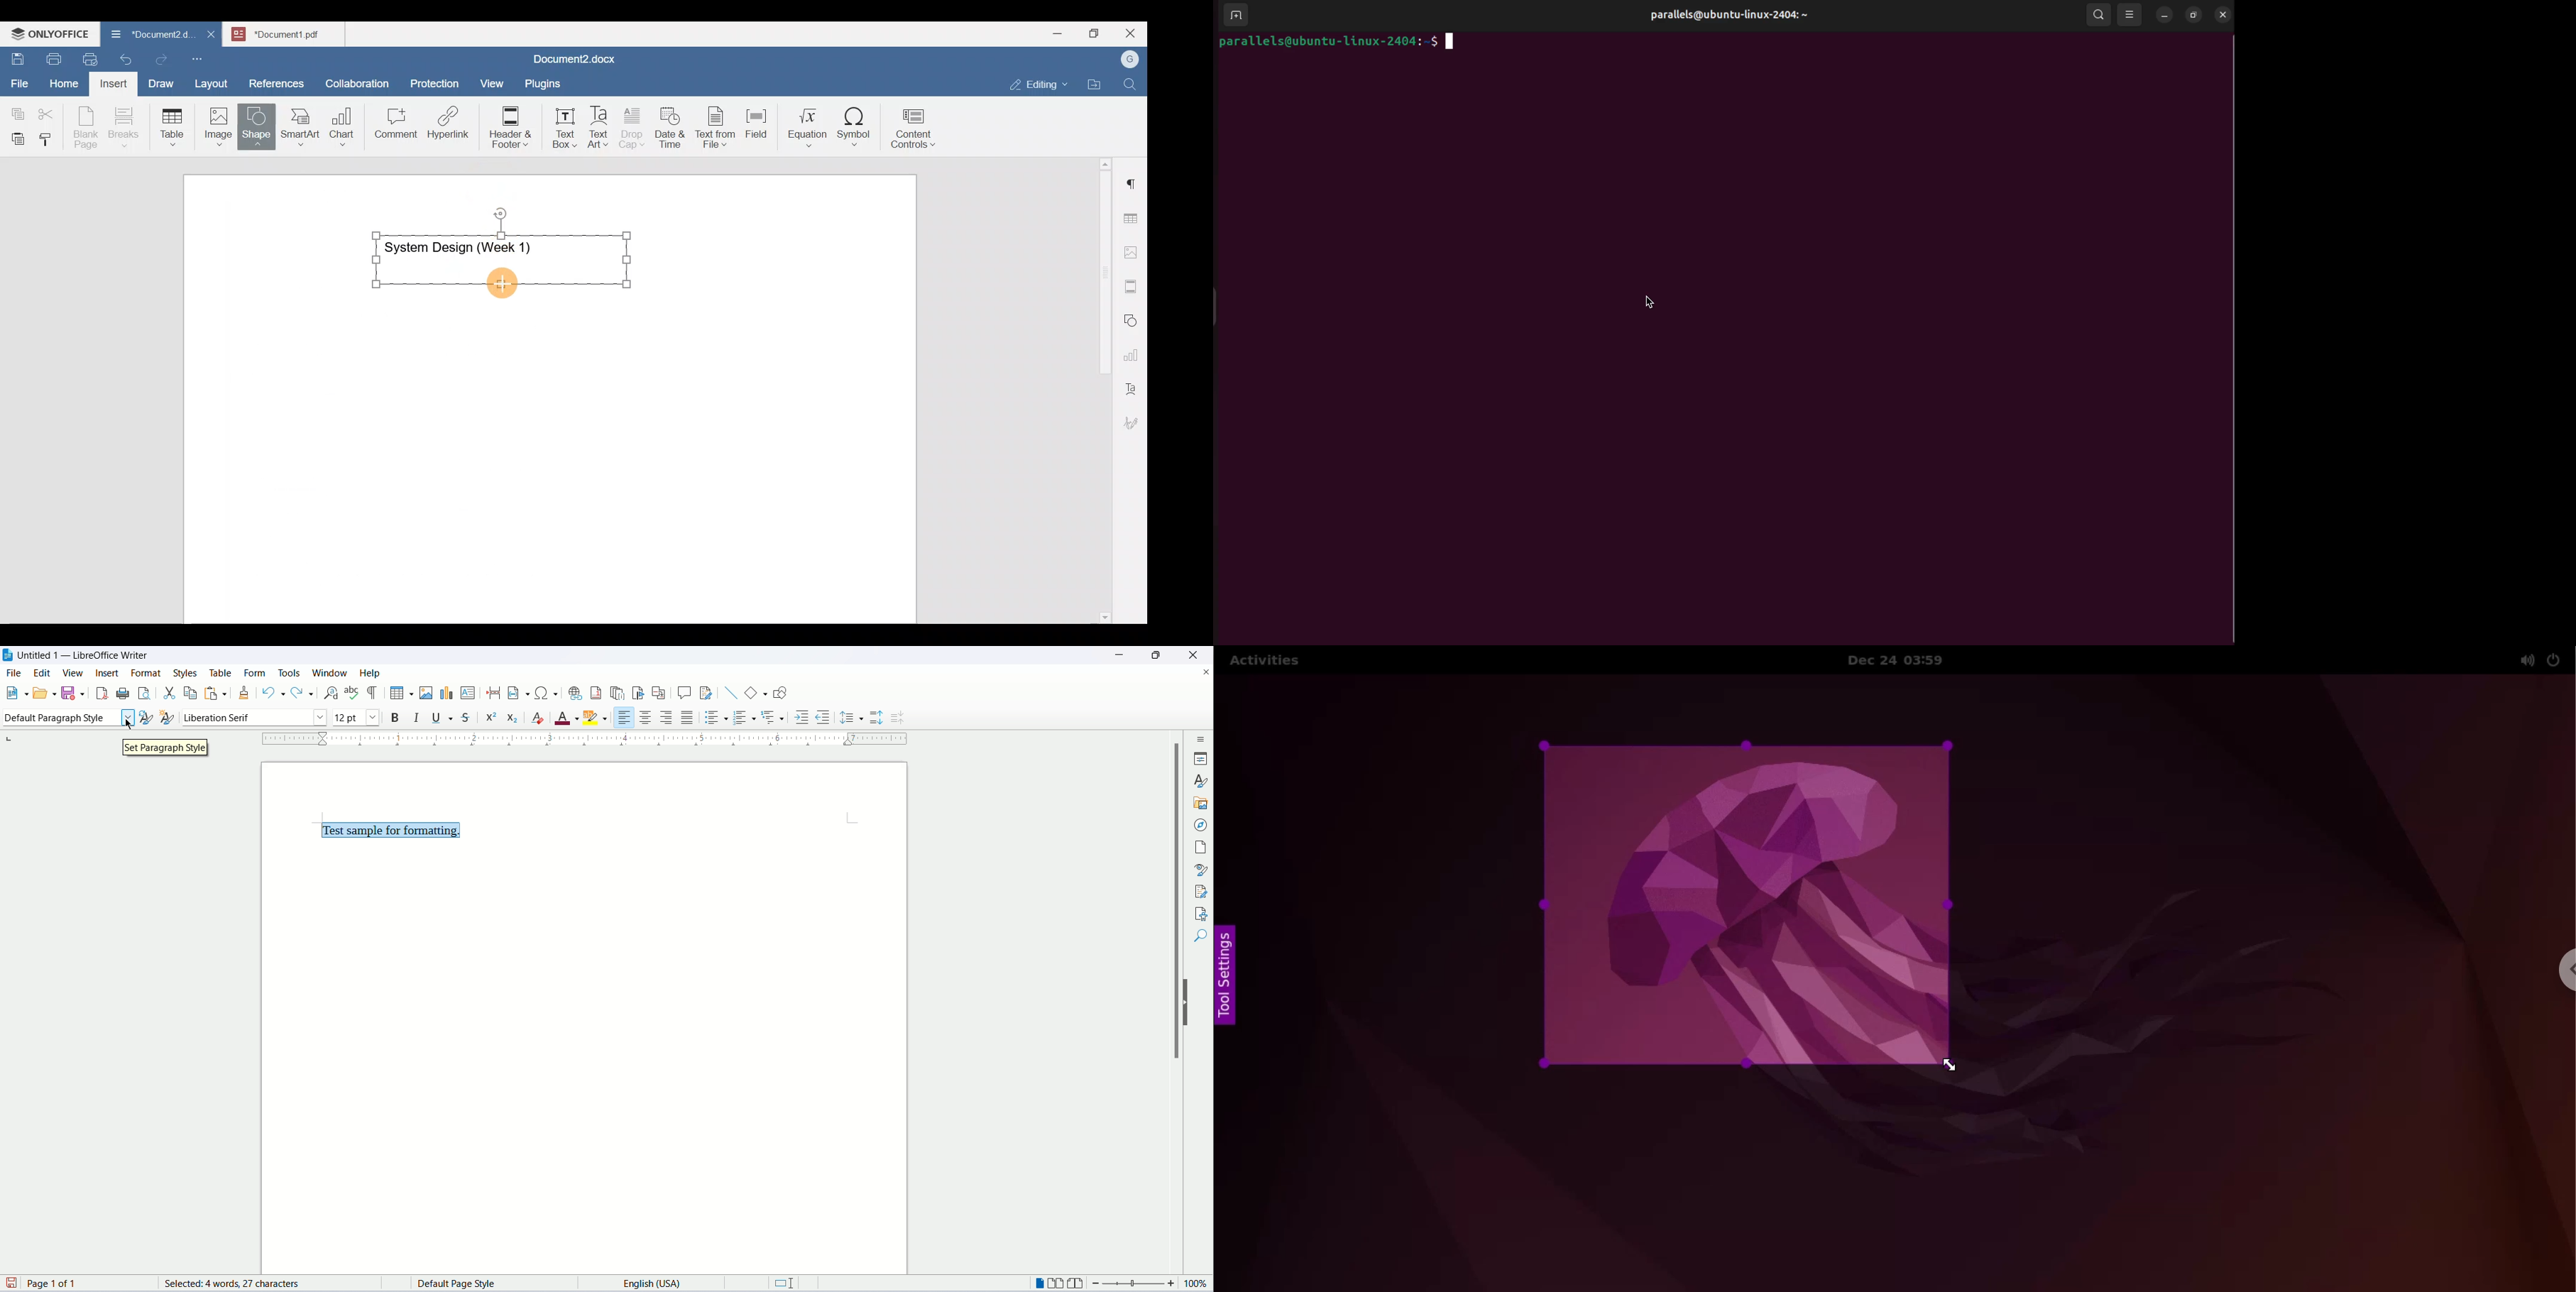 This screenshot has width=2576, height=1316. Describe the element at coordinates (780, 693) in the screenshot. I see `draw function` at that location.